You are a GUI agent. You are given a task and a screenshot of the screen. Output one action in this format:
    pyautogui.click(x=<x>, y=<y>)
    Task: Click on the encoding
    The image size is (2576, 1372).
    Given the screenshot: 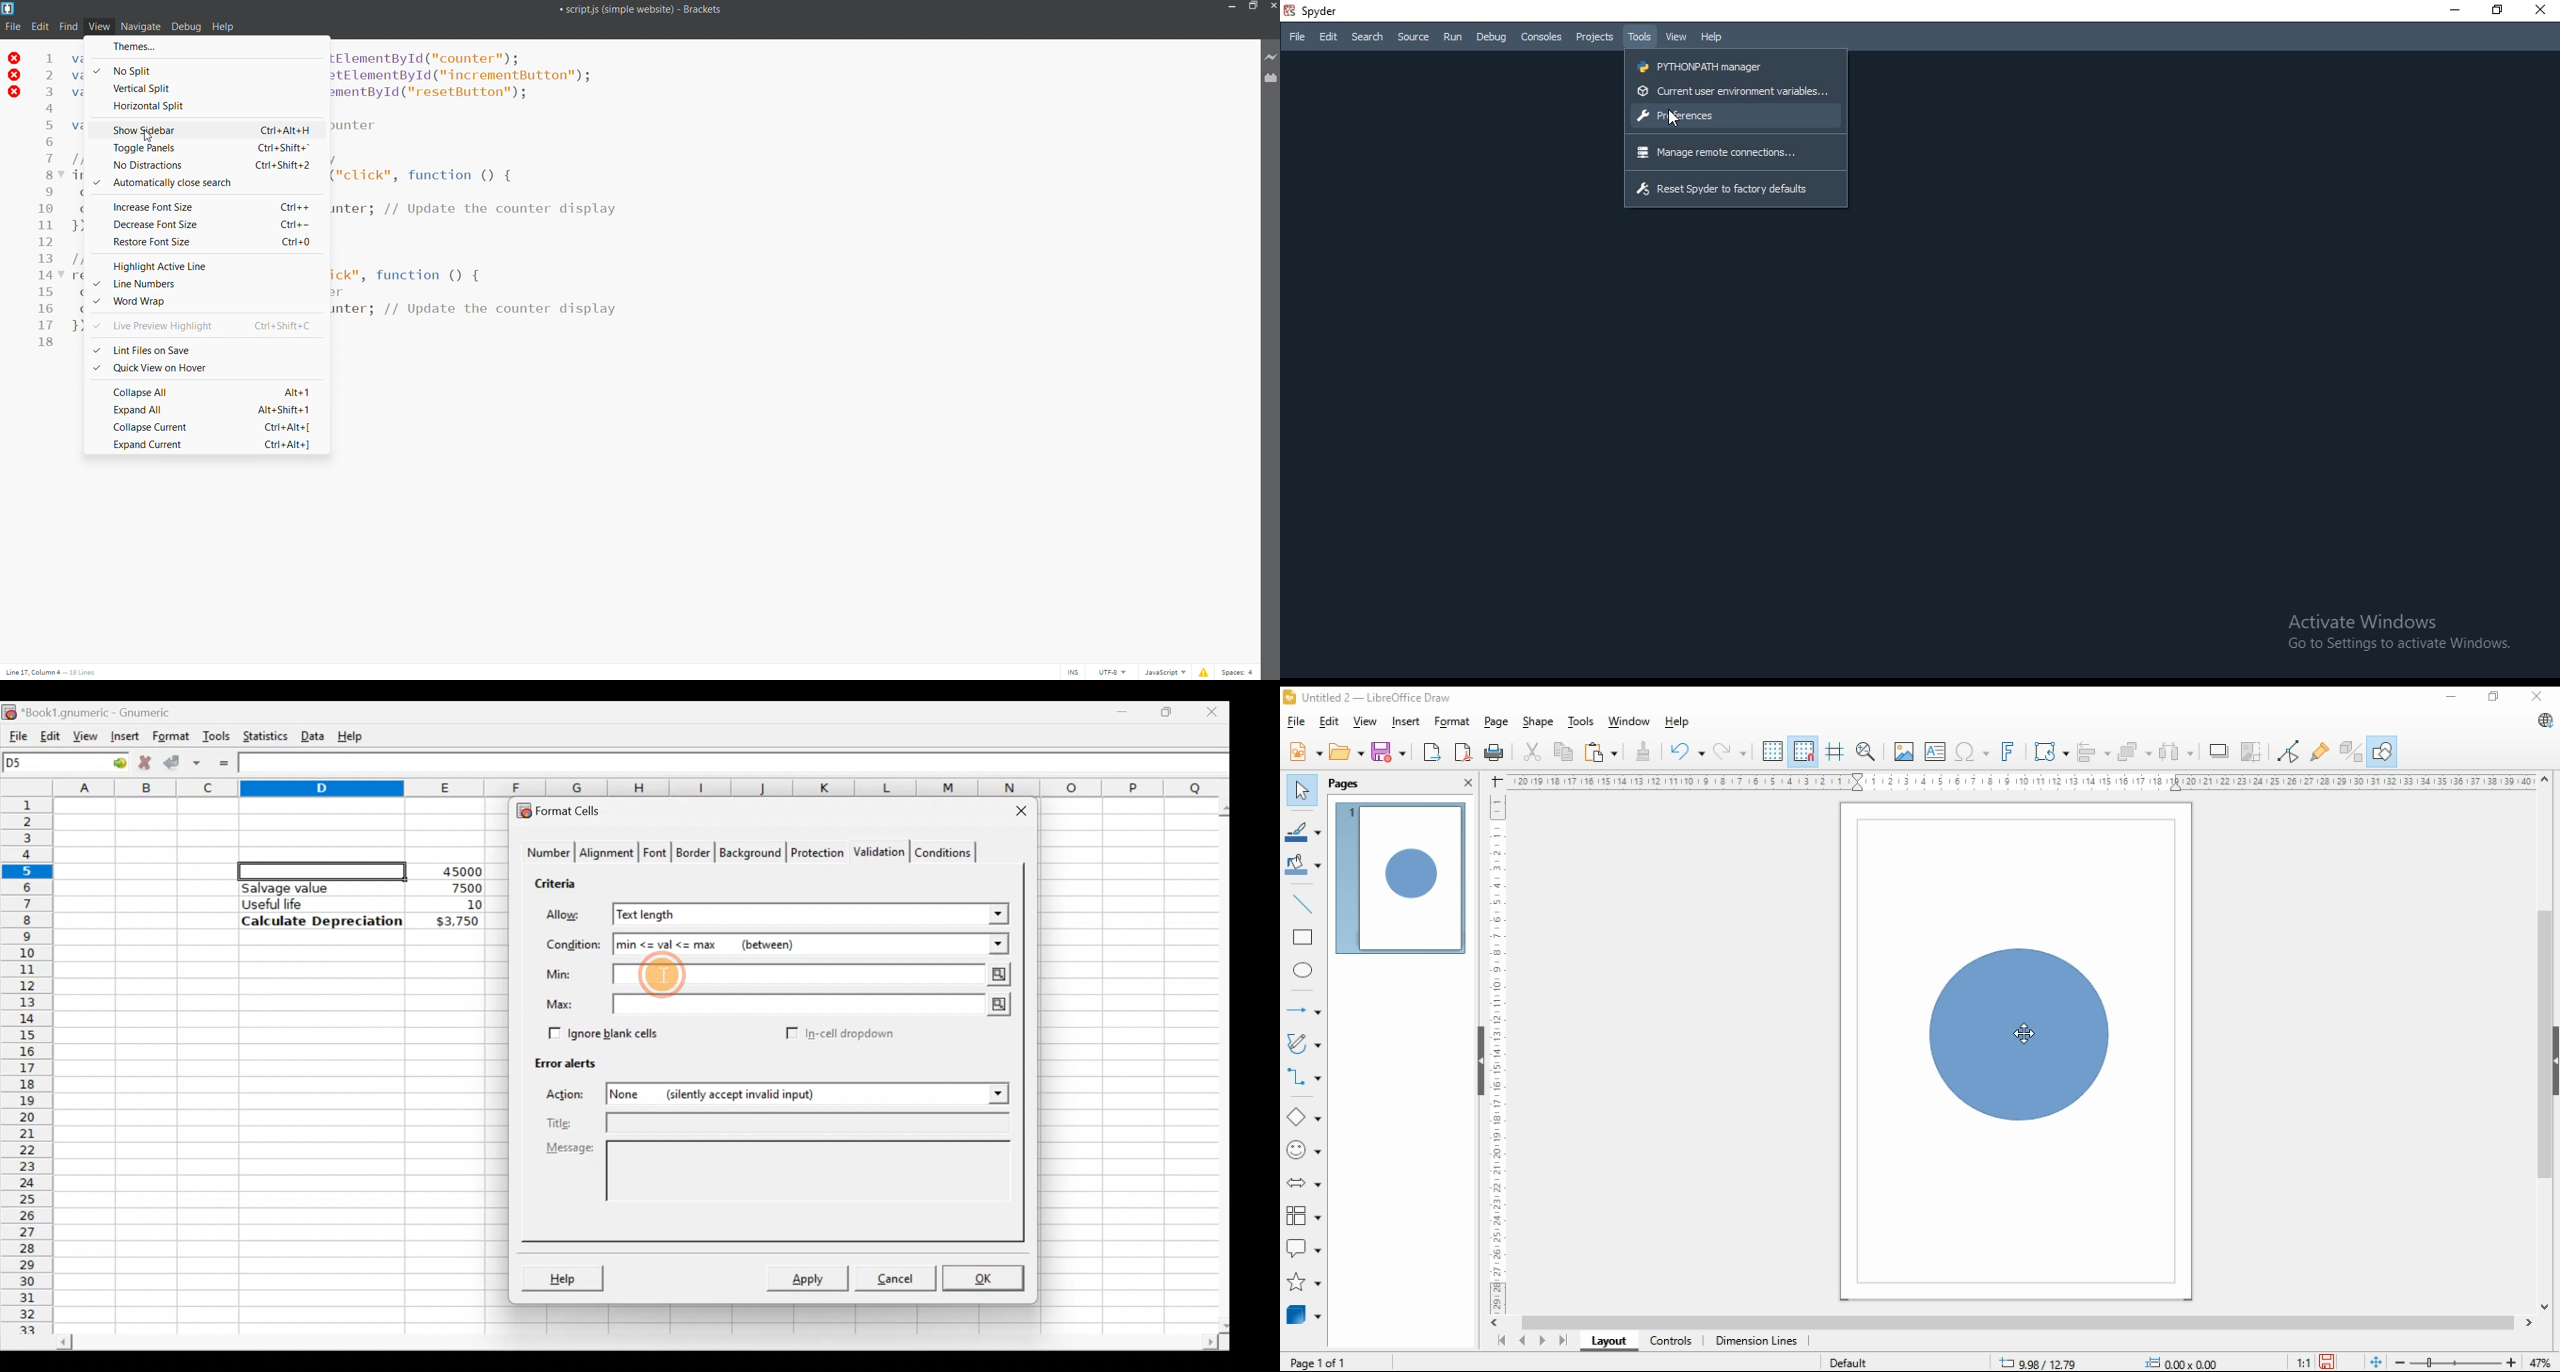 What is the action you would take?
    pyautogui.click(x=1109, y=671)
    